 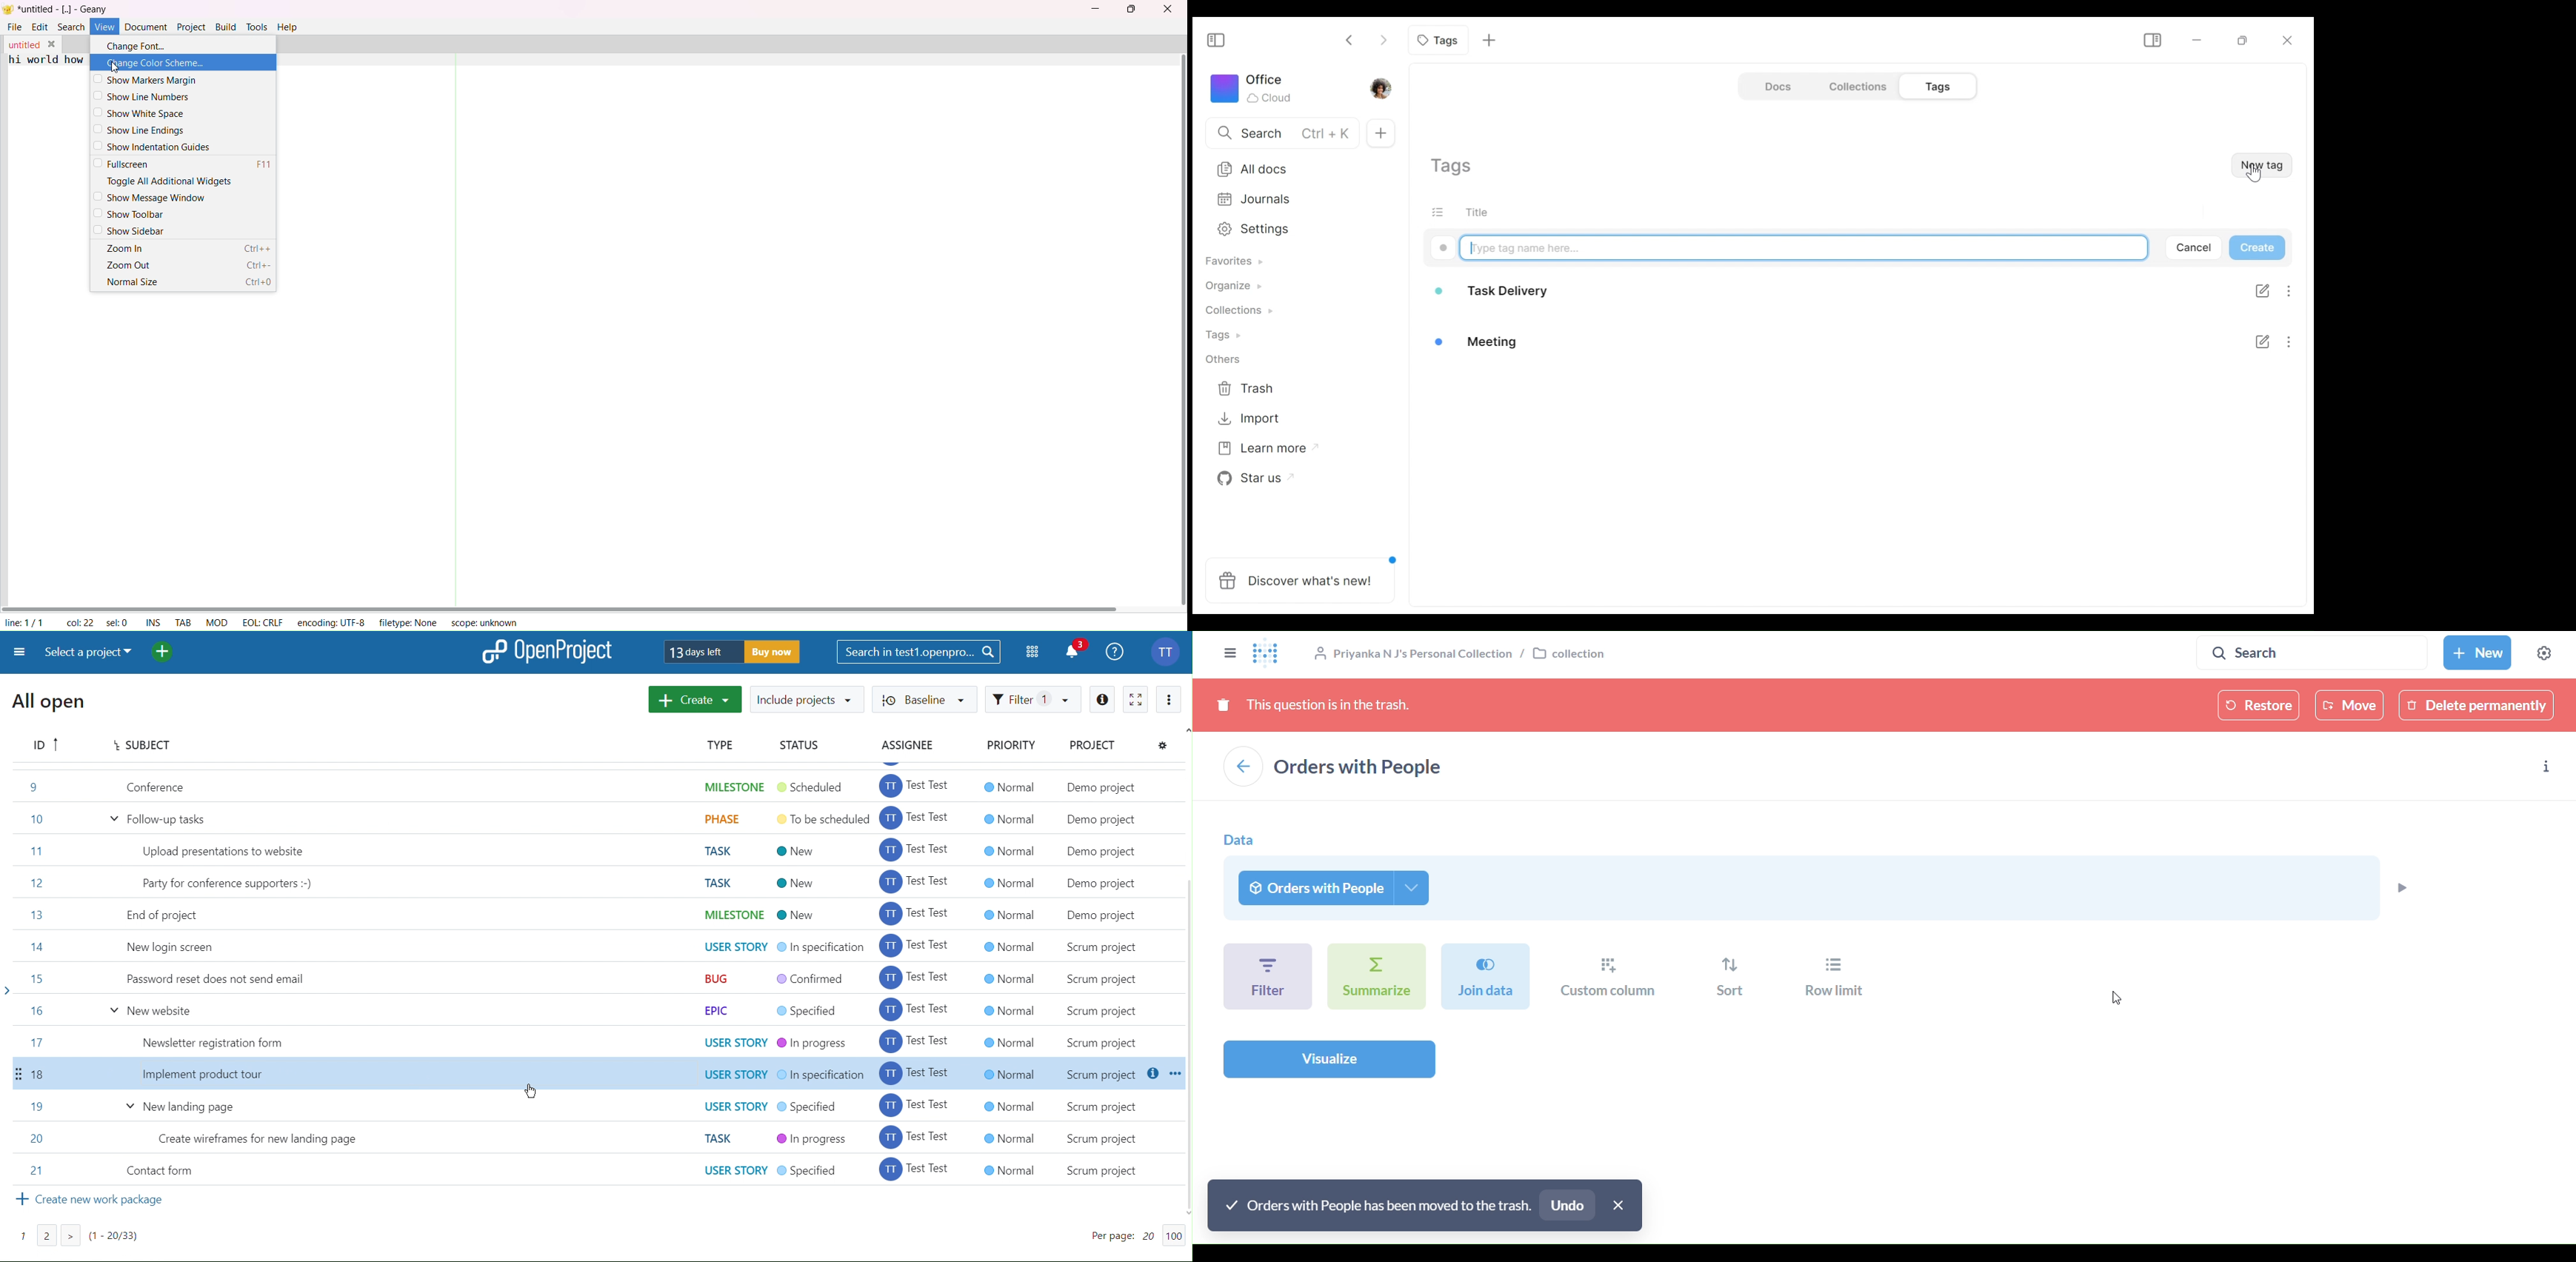 I want to click on Collections, so click(x=1234, y=314).